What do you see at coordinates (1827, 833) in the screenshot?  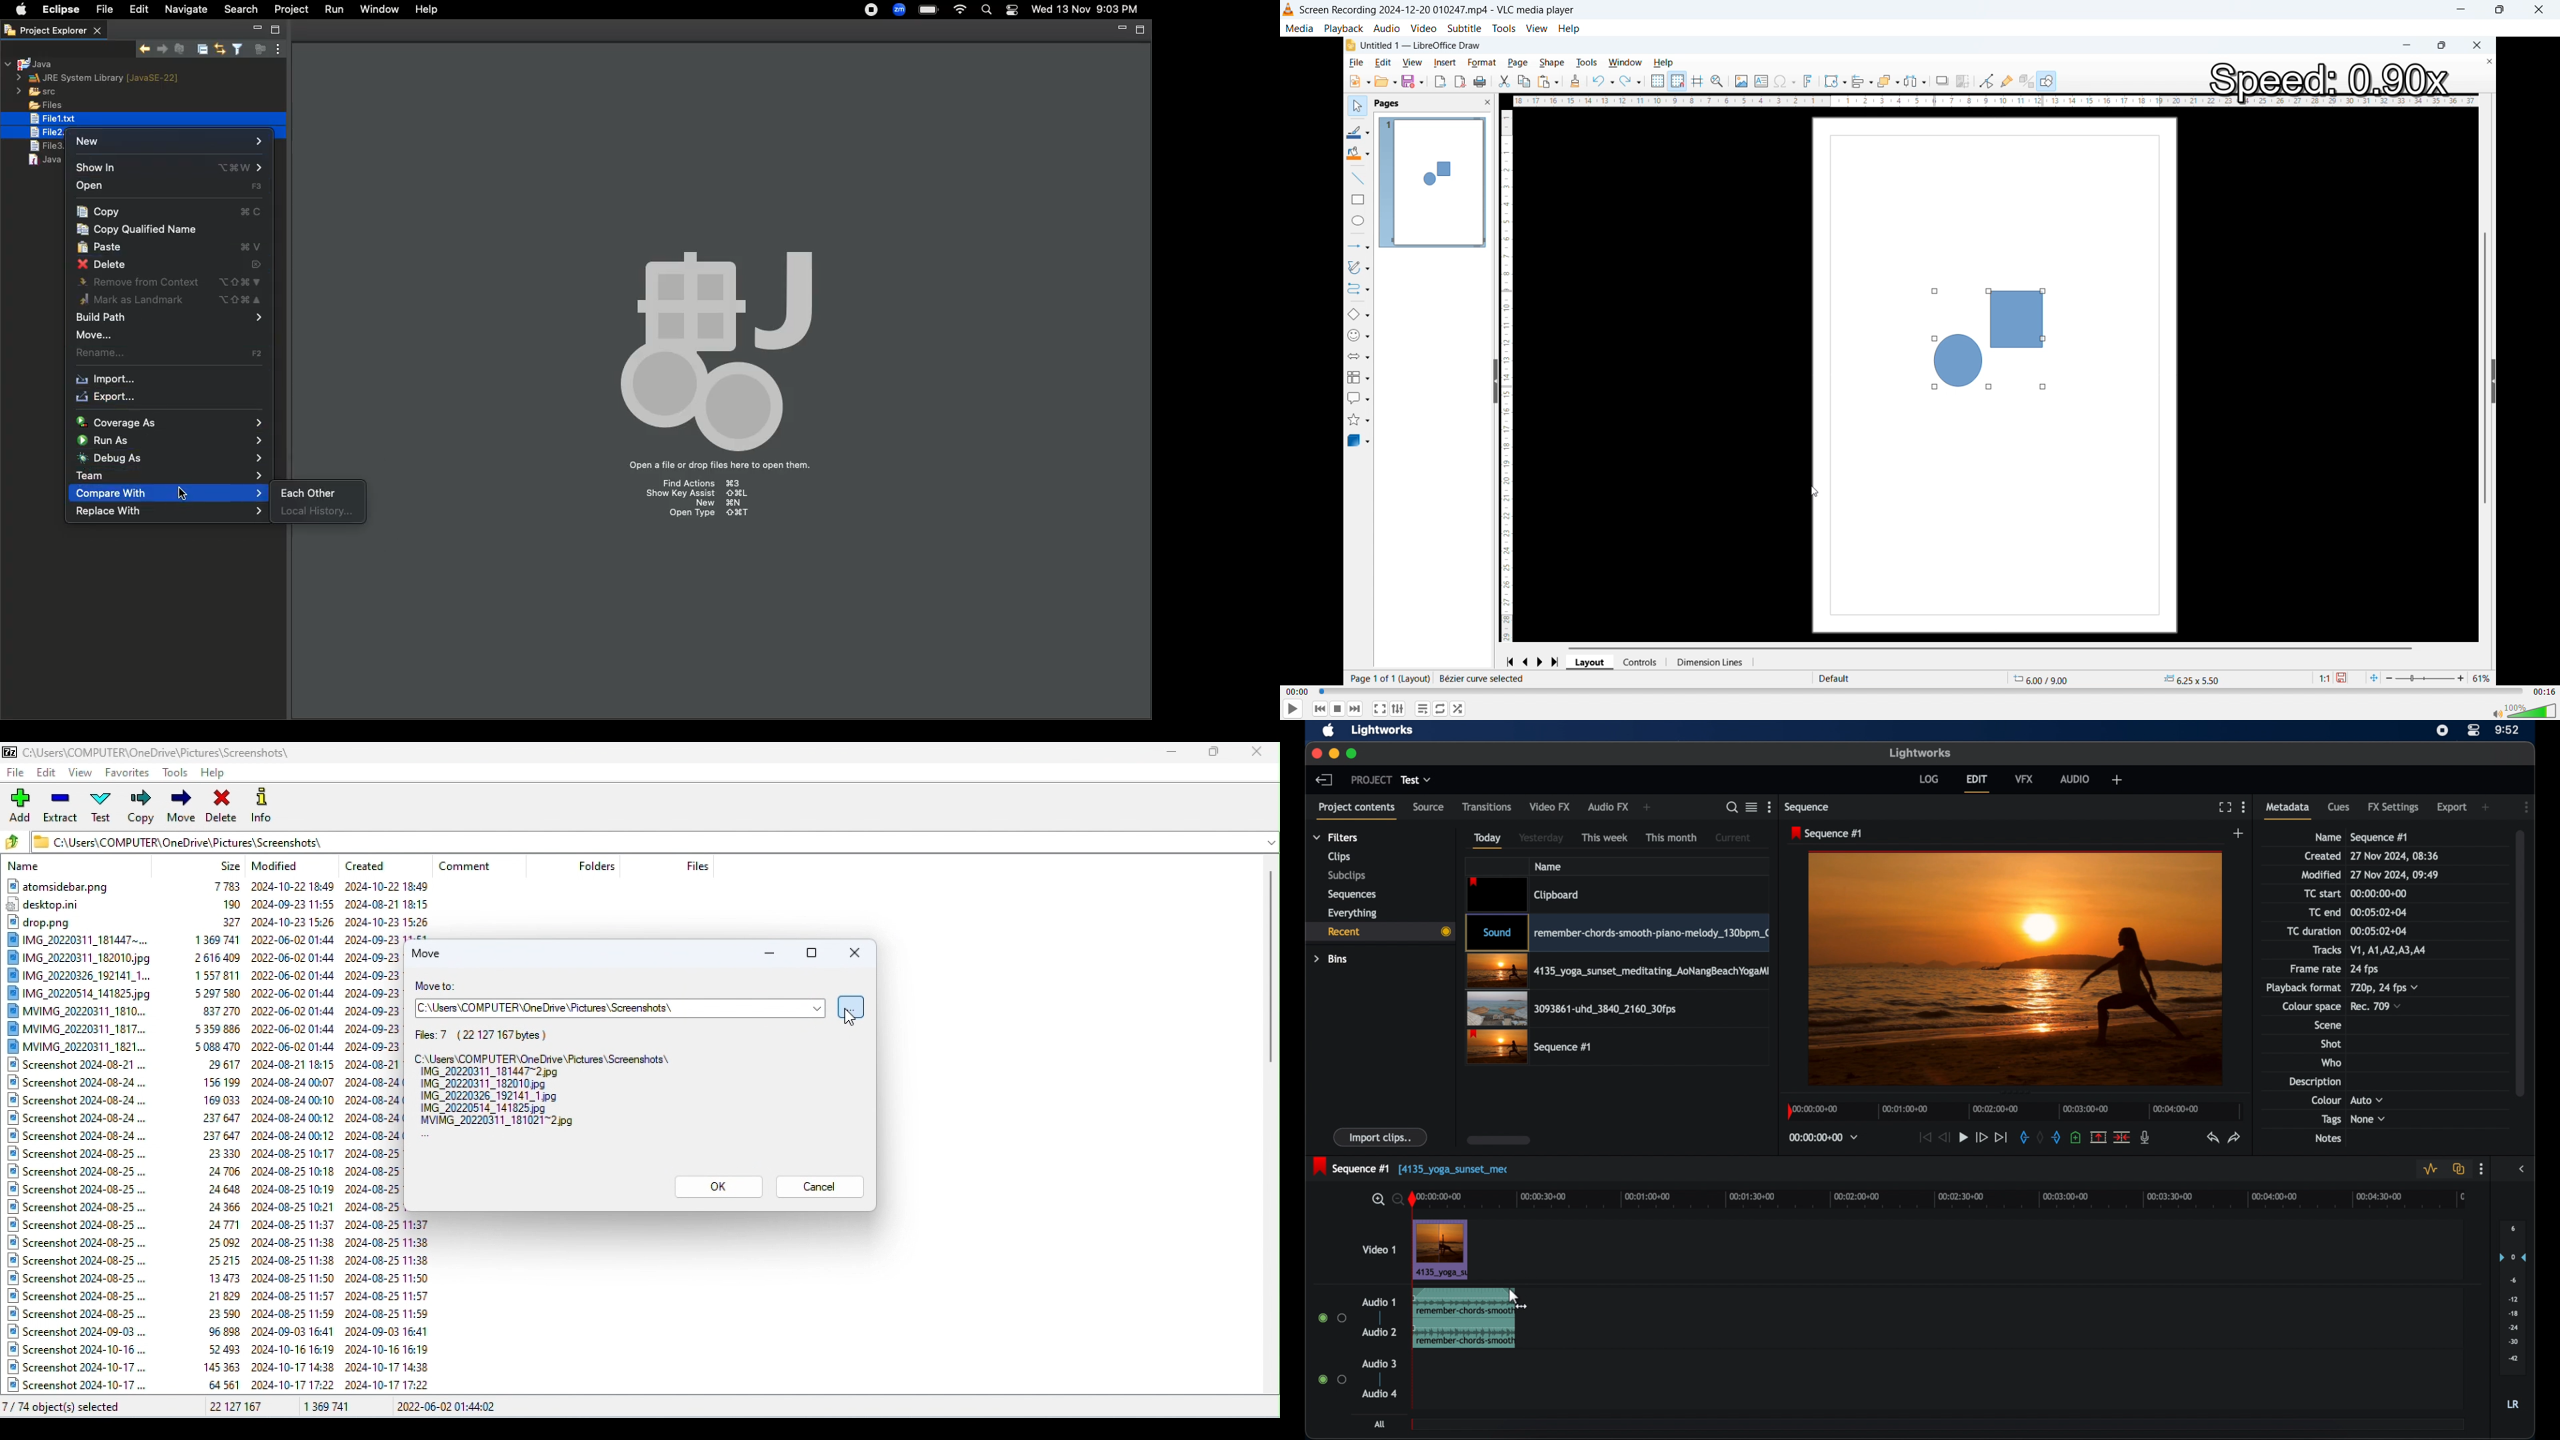 I see `sequence 1` at bounding box center [1827, 833].